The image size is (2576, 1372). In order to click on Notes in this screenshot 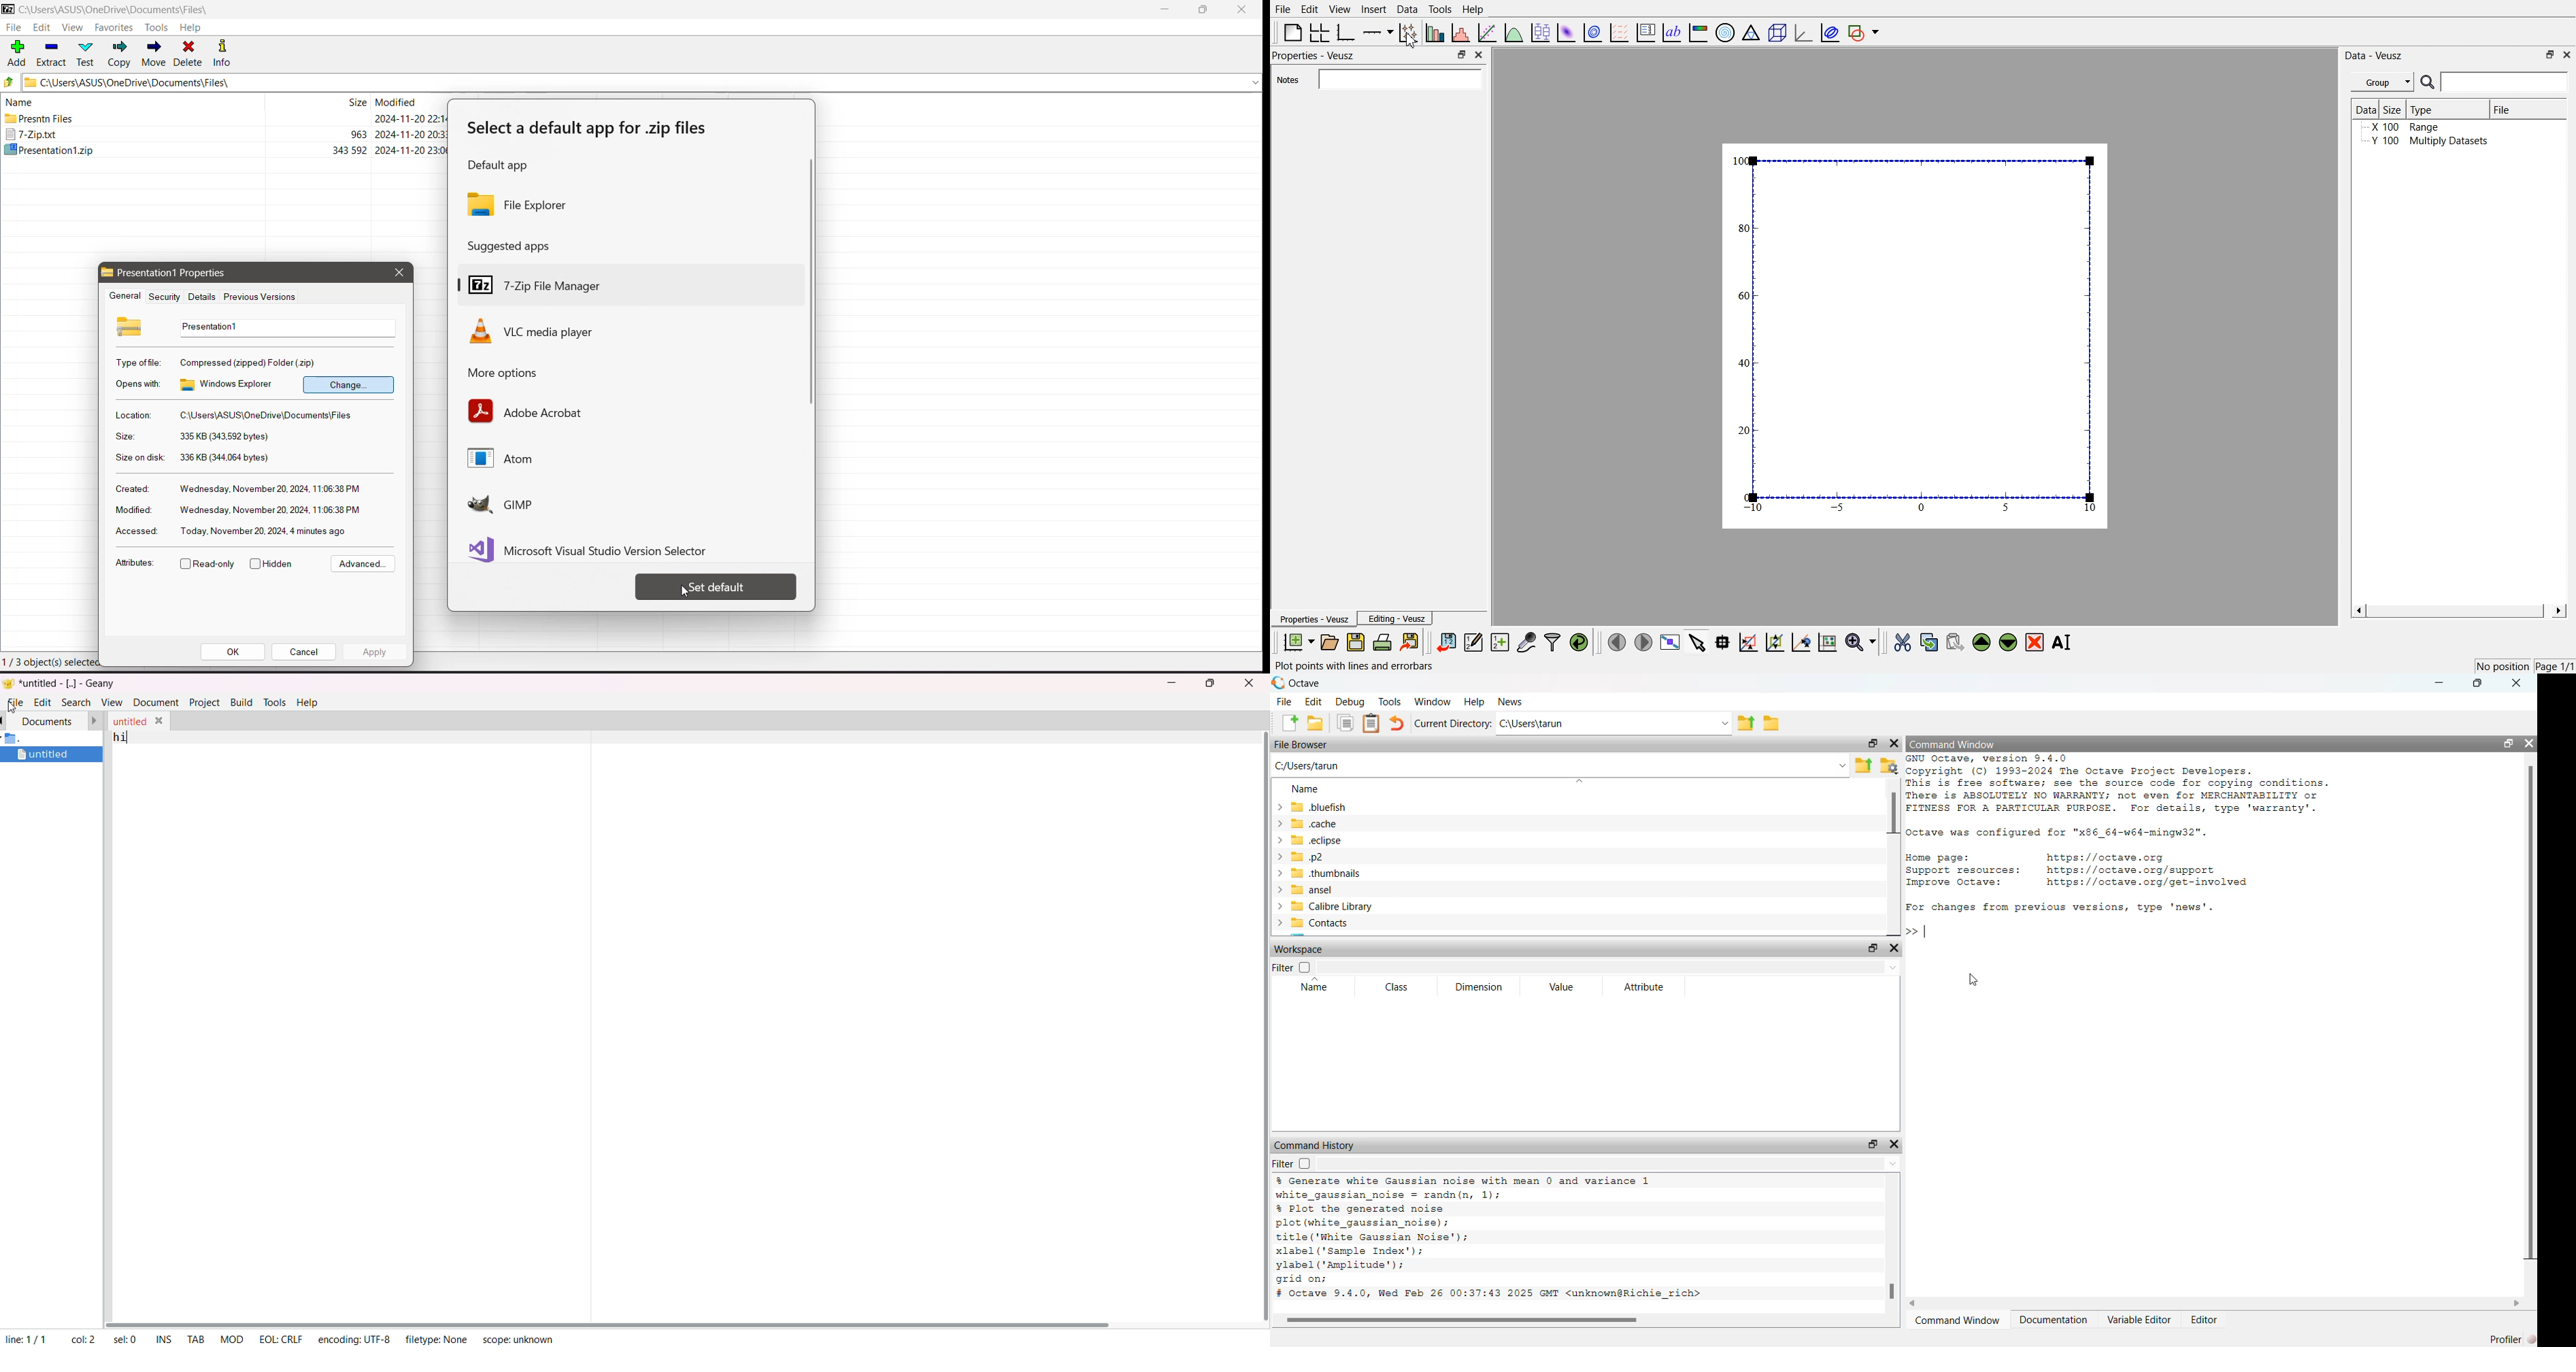, I will do `click(1292, 80)`.